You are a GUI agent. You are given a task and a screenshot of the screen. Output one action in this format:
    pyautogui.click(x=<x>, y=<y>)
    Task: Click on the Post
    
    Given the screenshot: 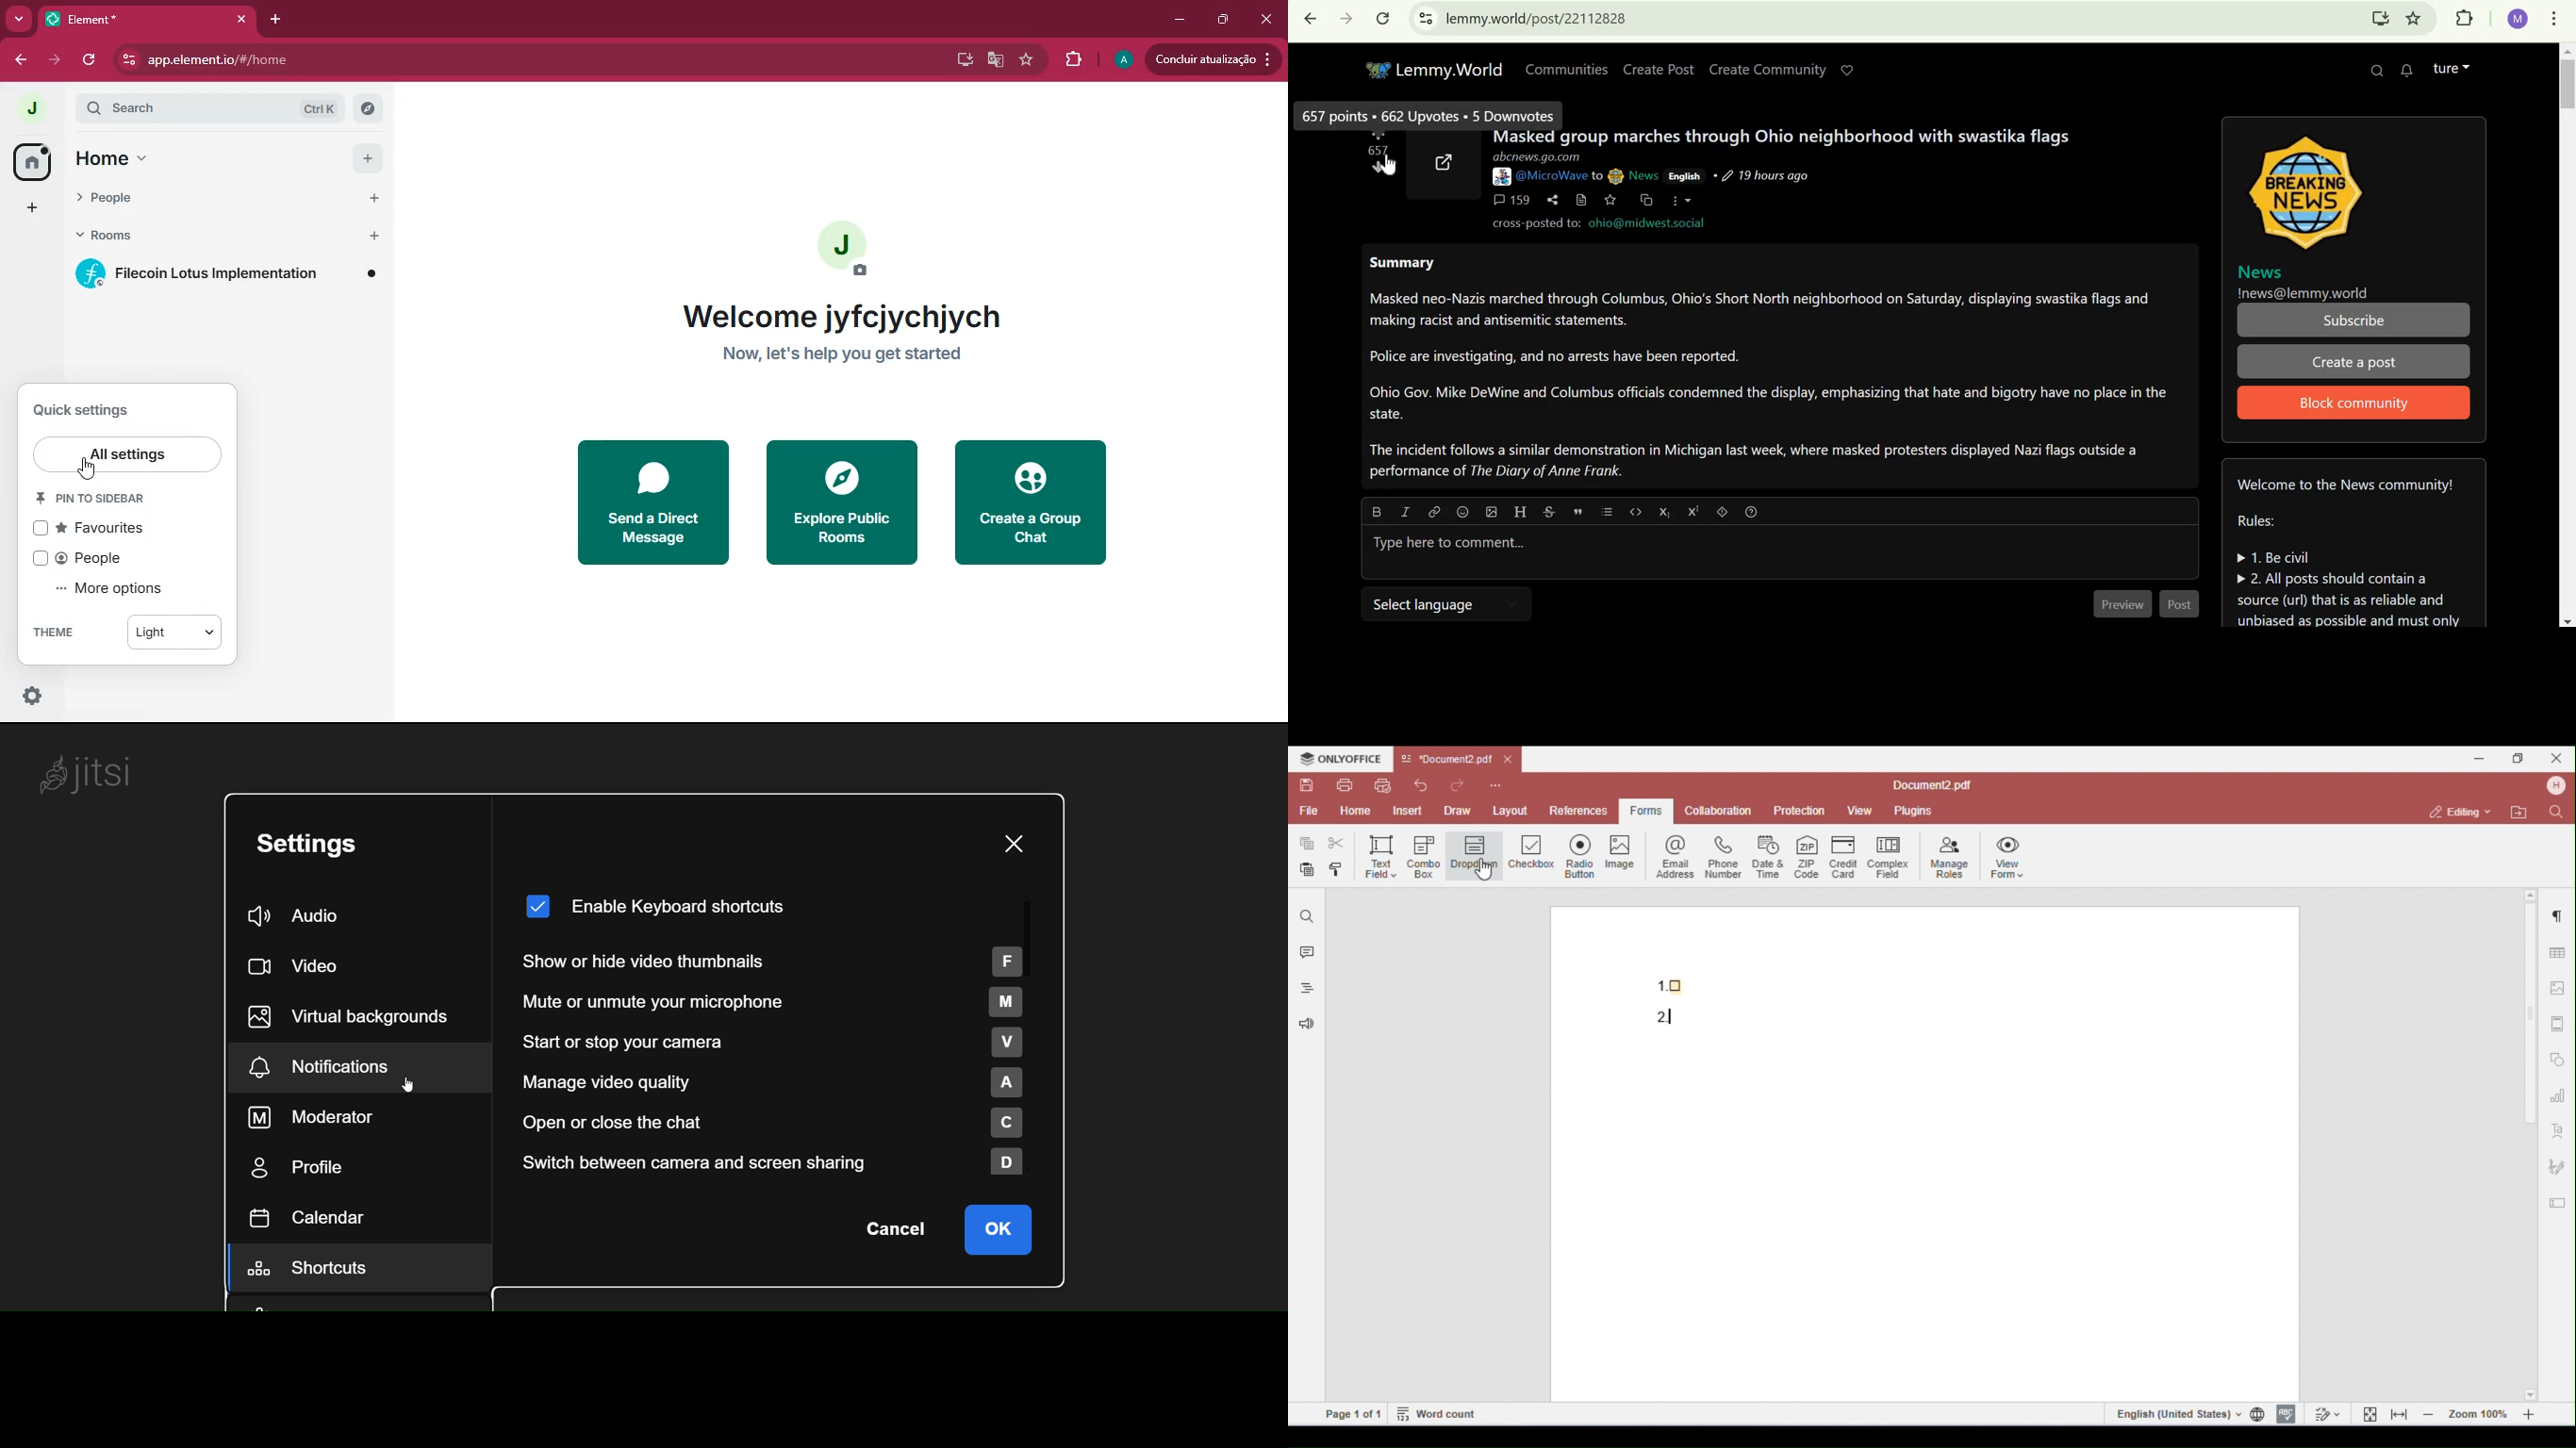 What is the action you would take?
    pyautogui.click(x=2184, y=605)
    